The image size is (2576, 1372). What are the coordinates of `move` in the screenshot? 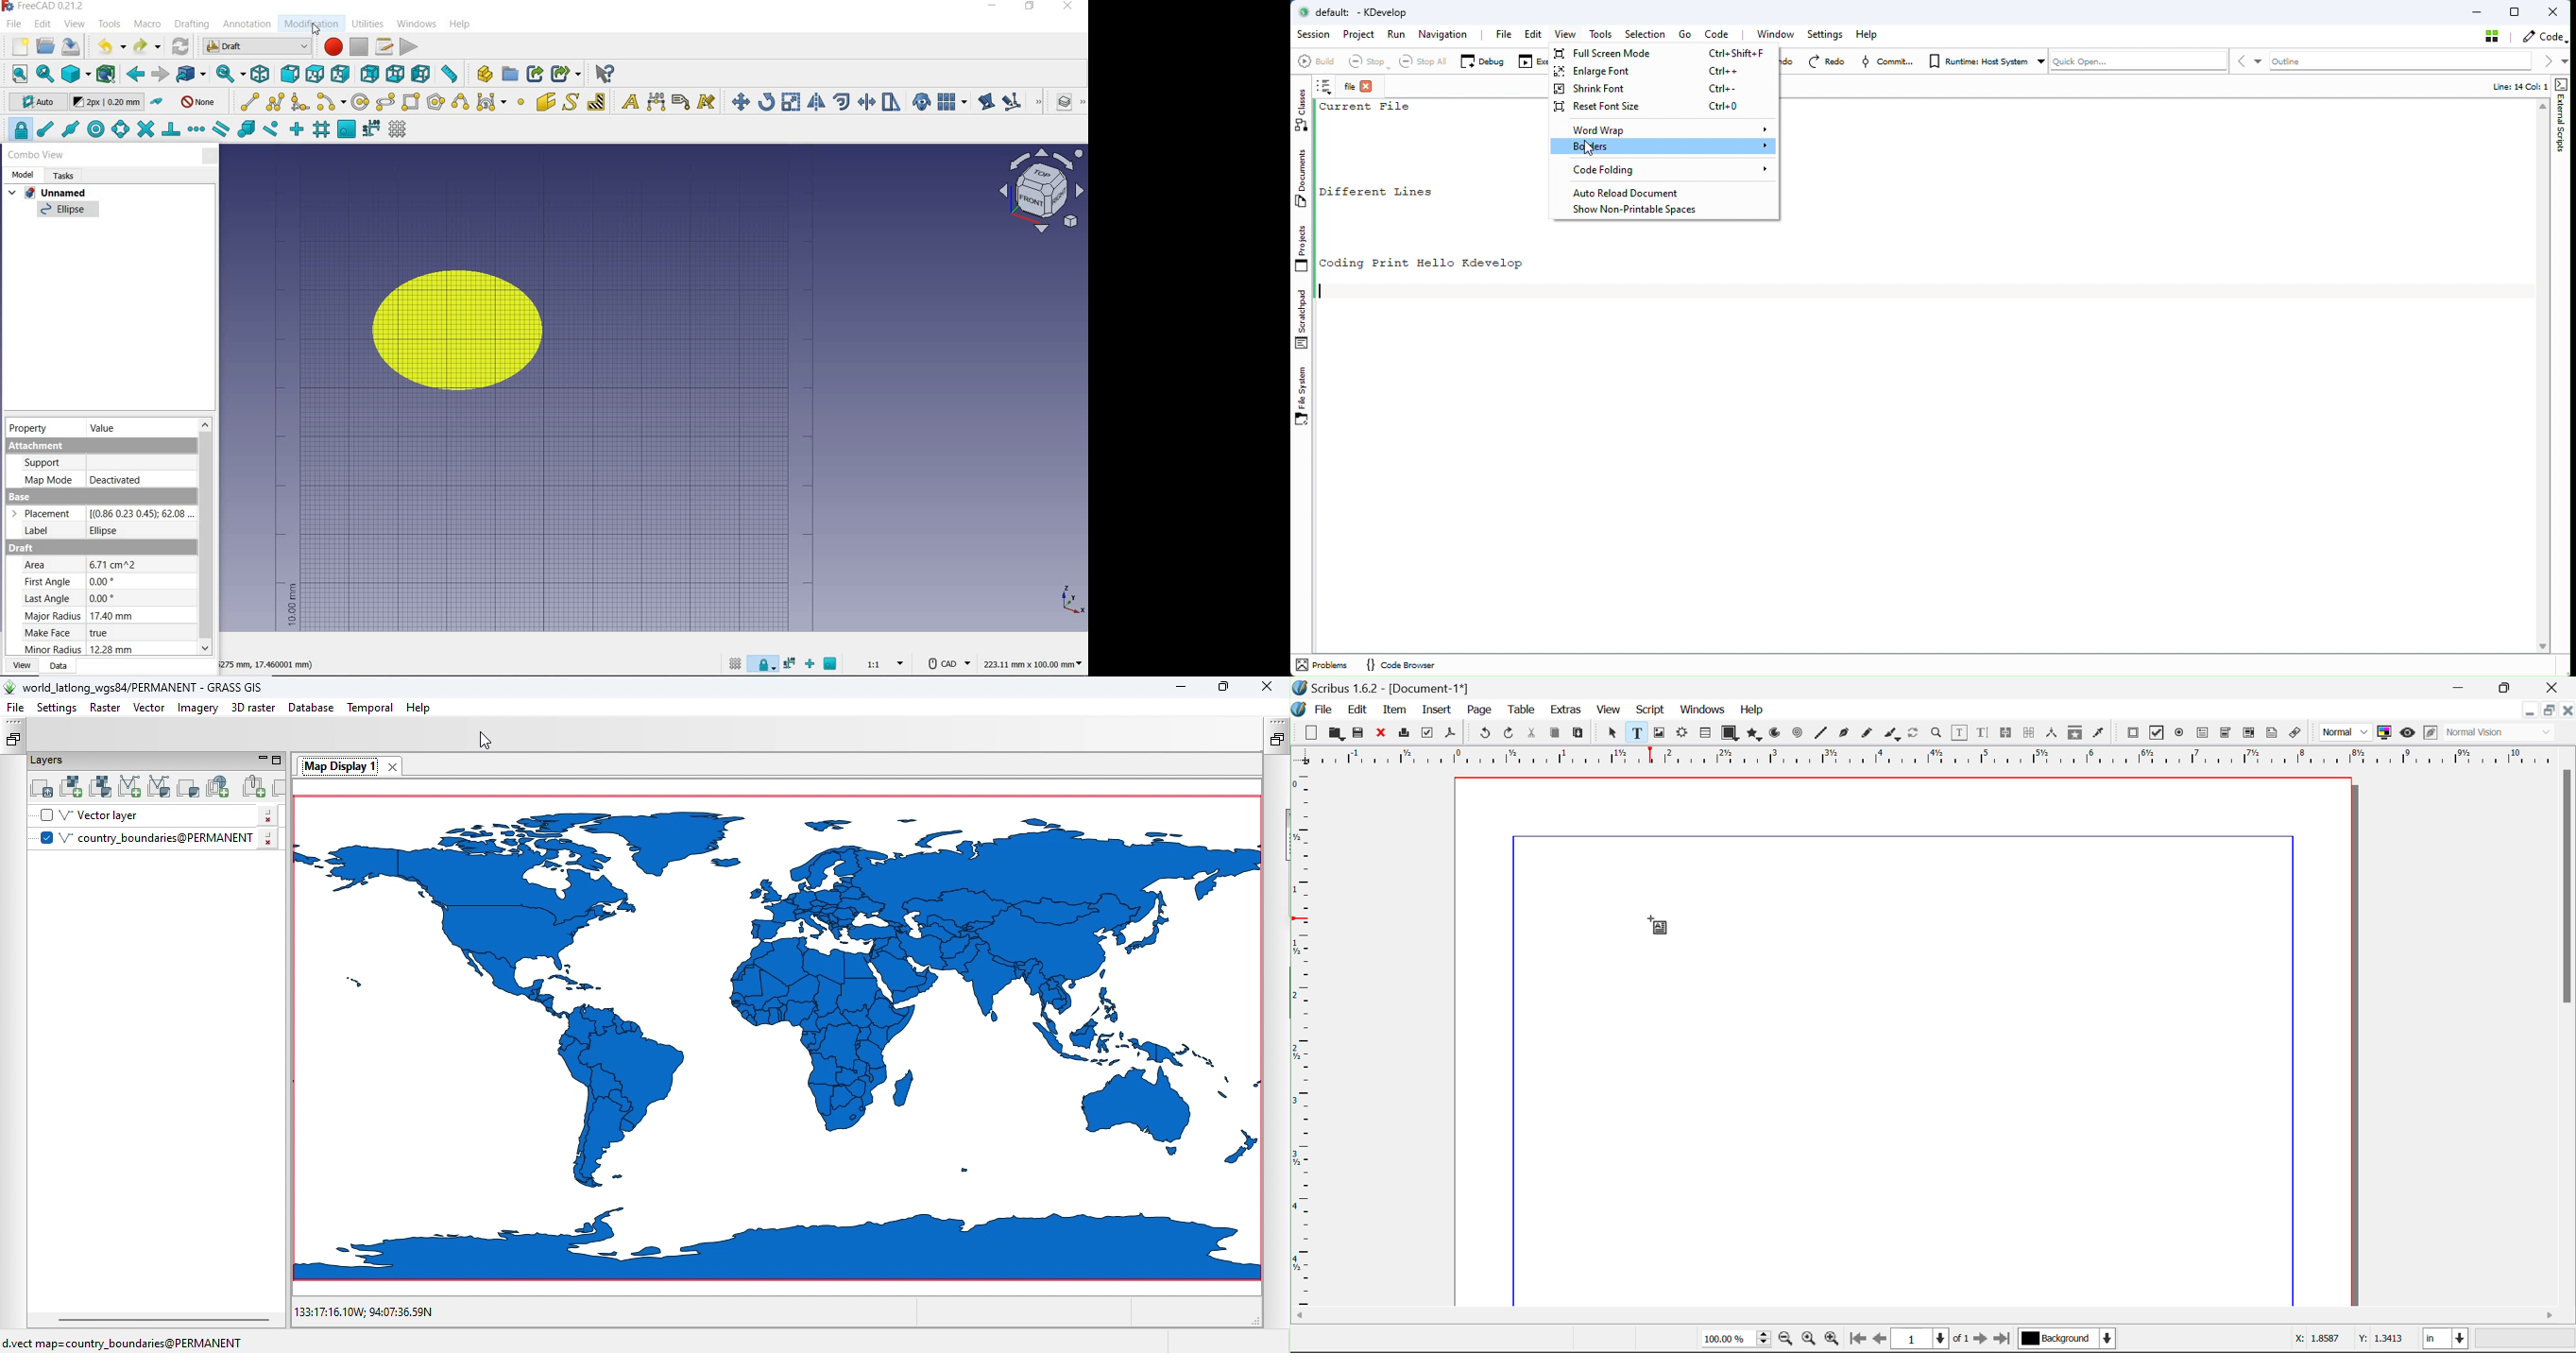 It's located at (738, 100).